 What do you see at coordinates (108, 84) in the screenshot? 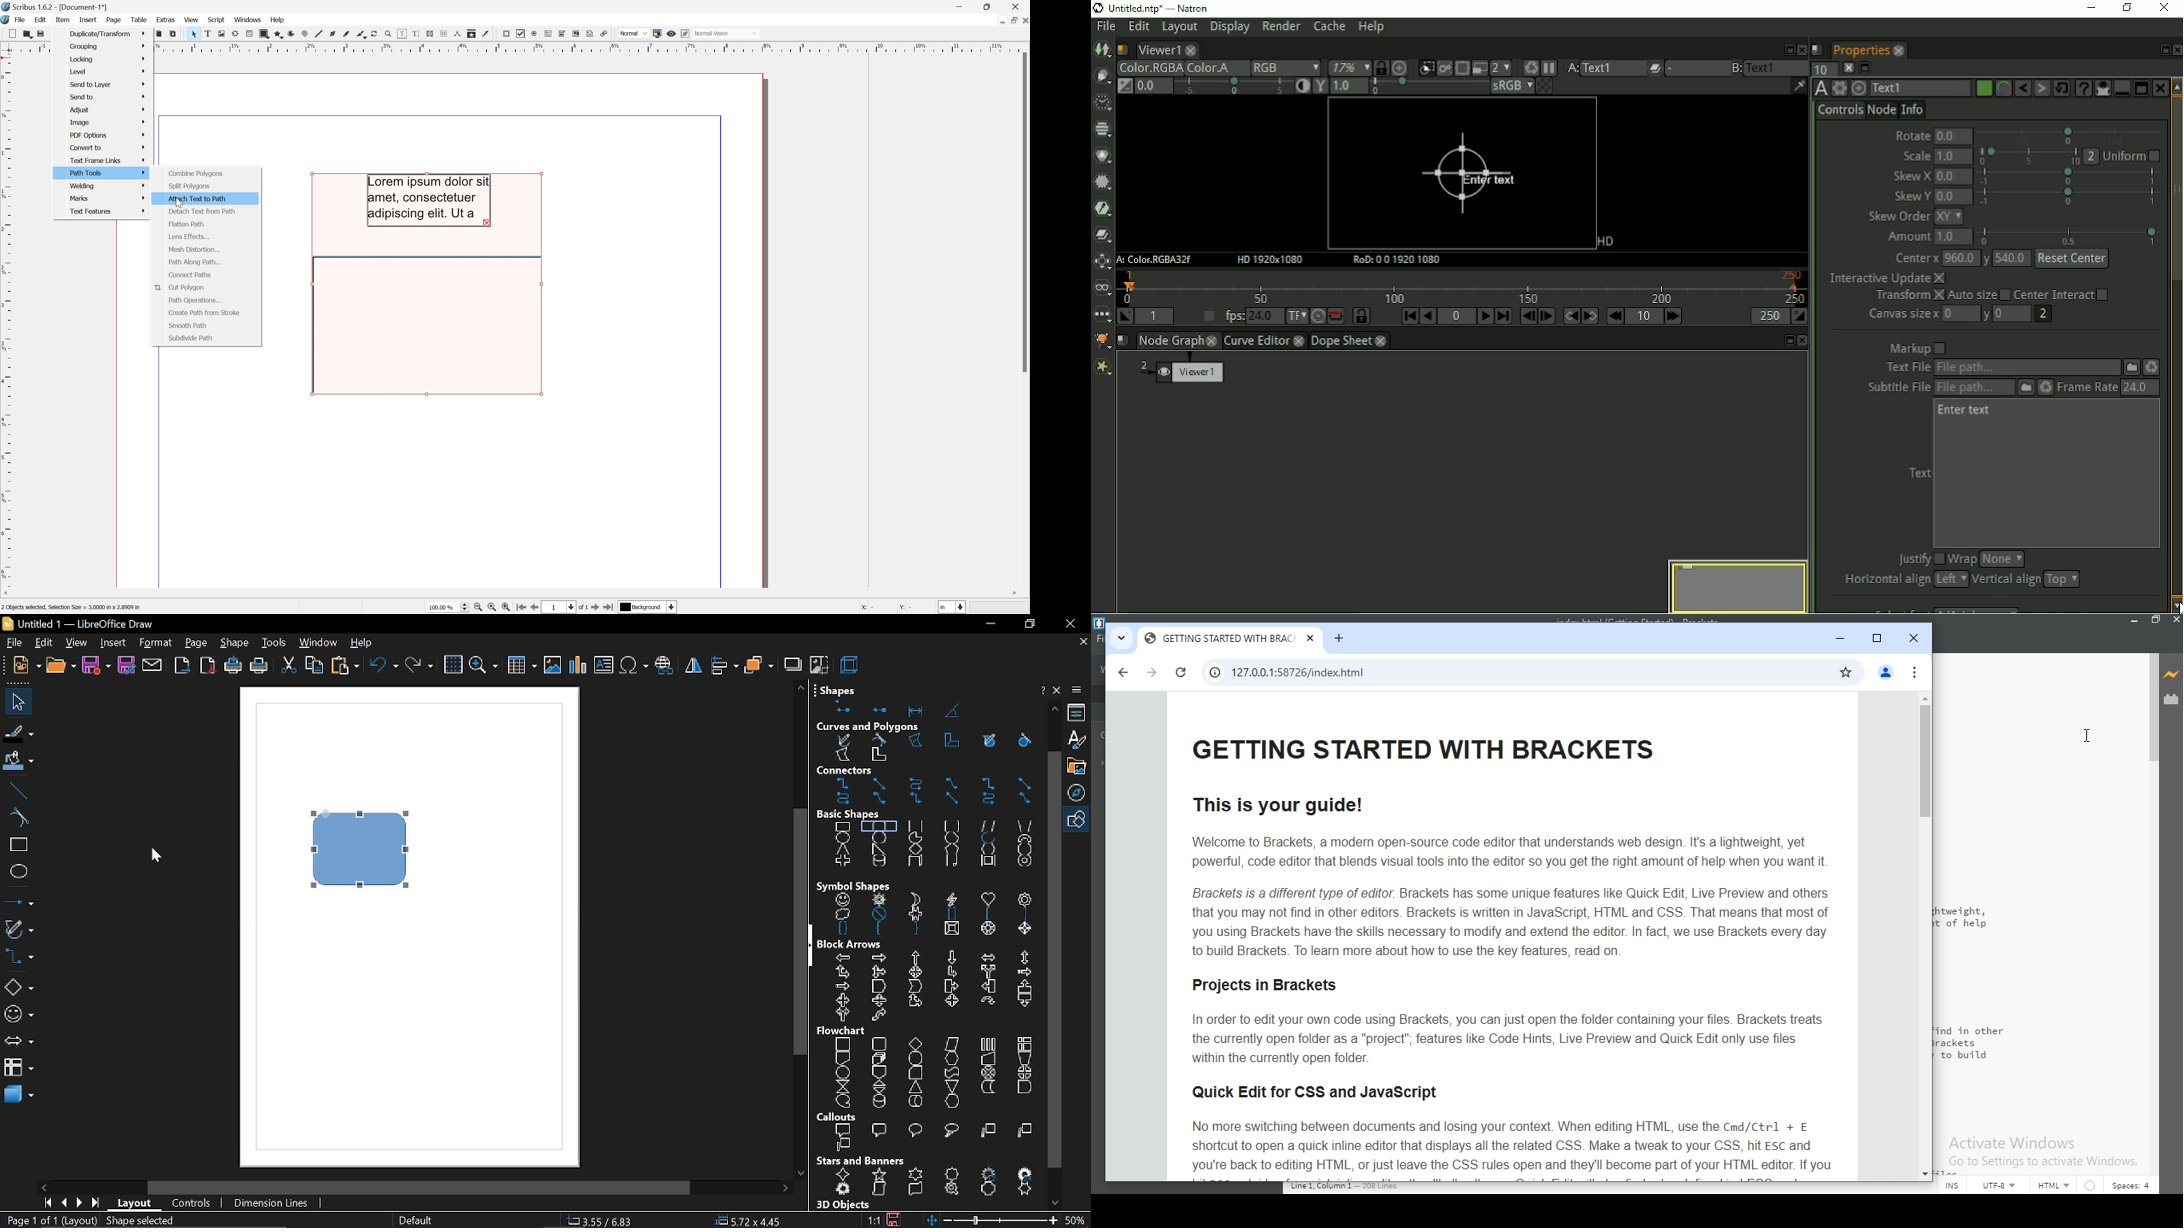
I see `Send to layer` at bounding box center [108, 84].